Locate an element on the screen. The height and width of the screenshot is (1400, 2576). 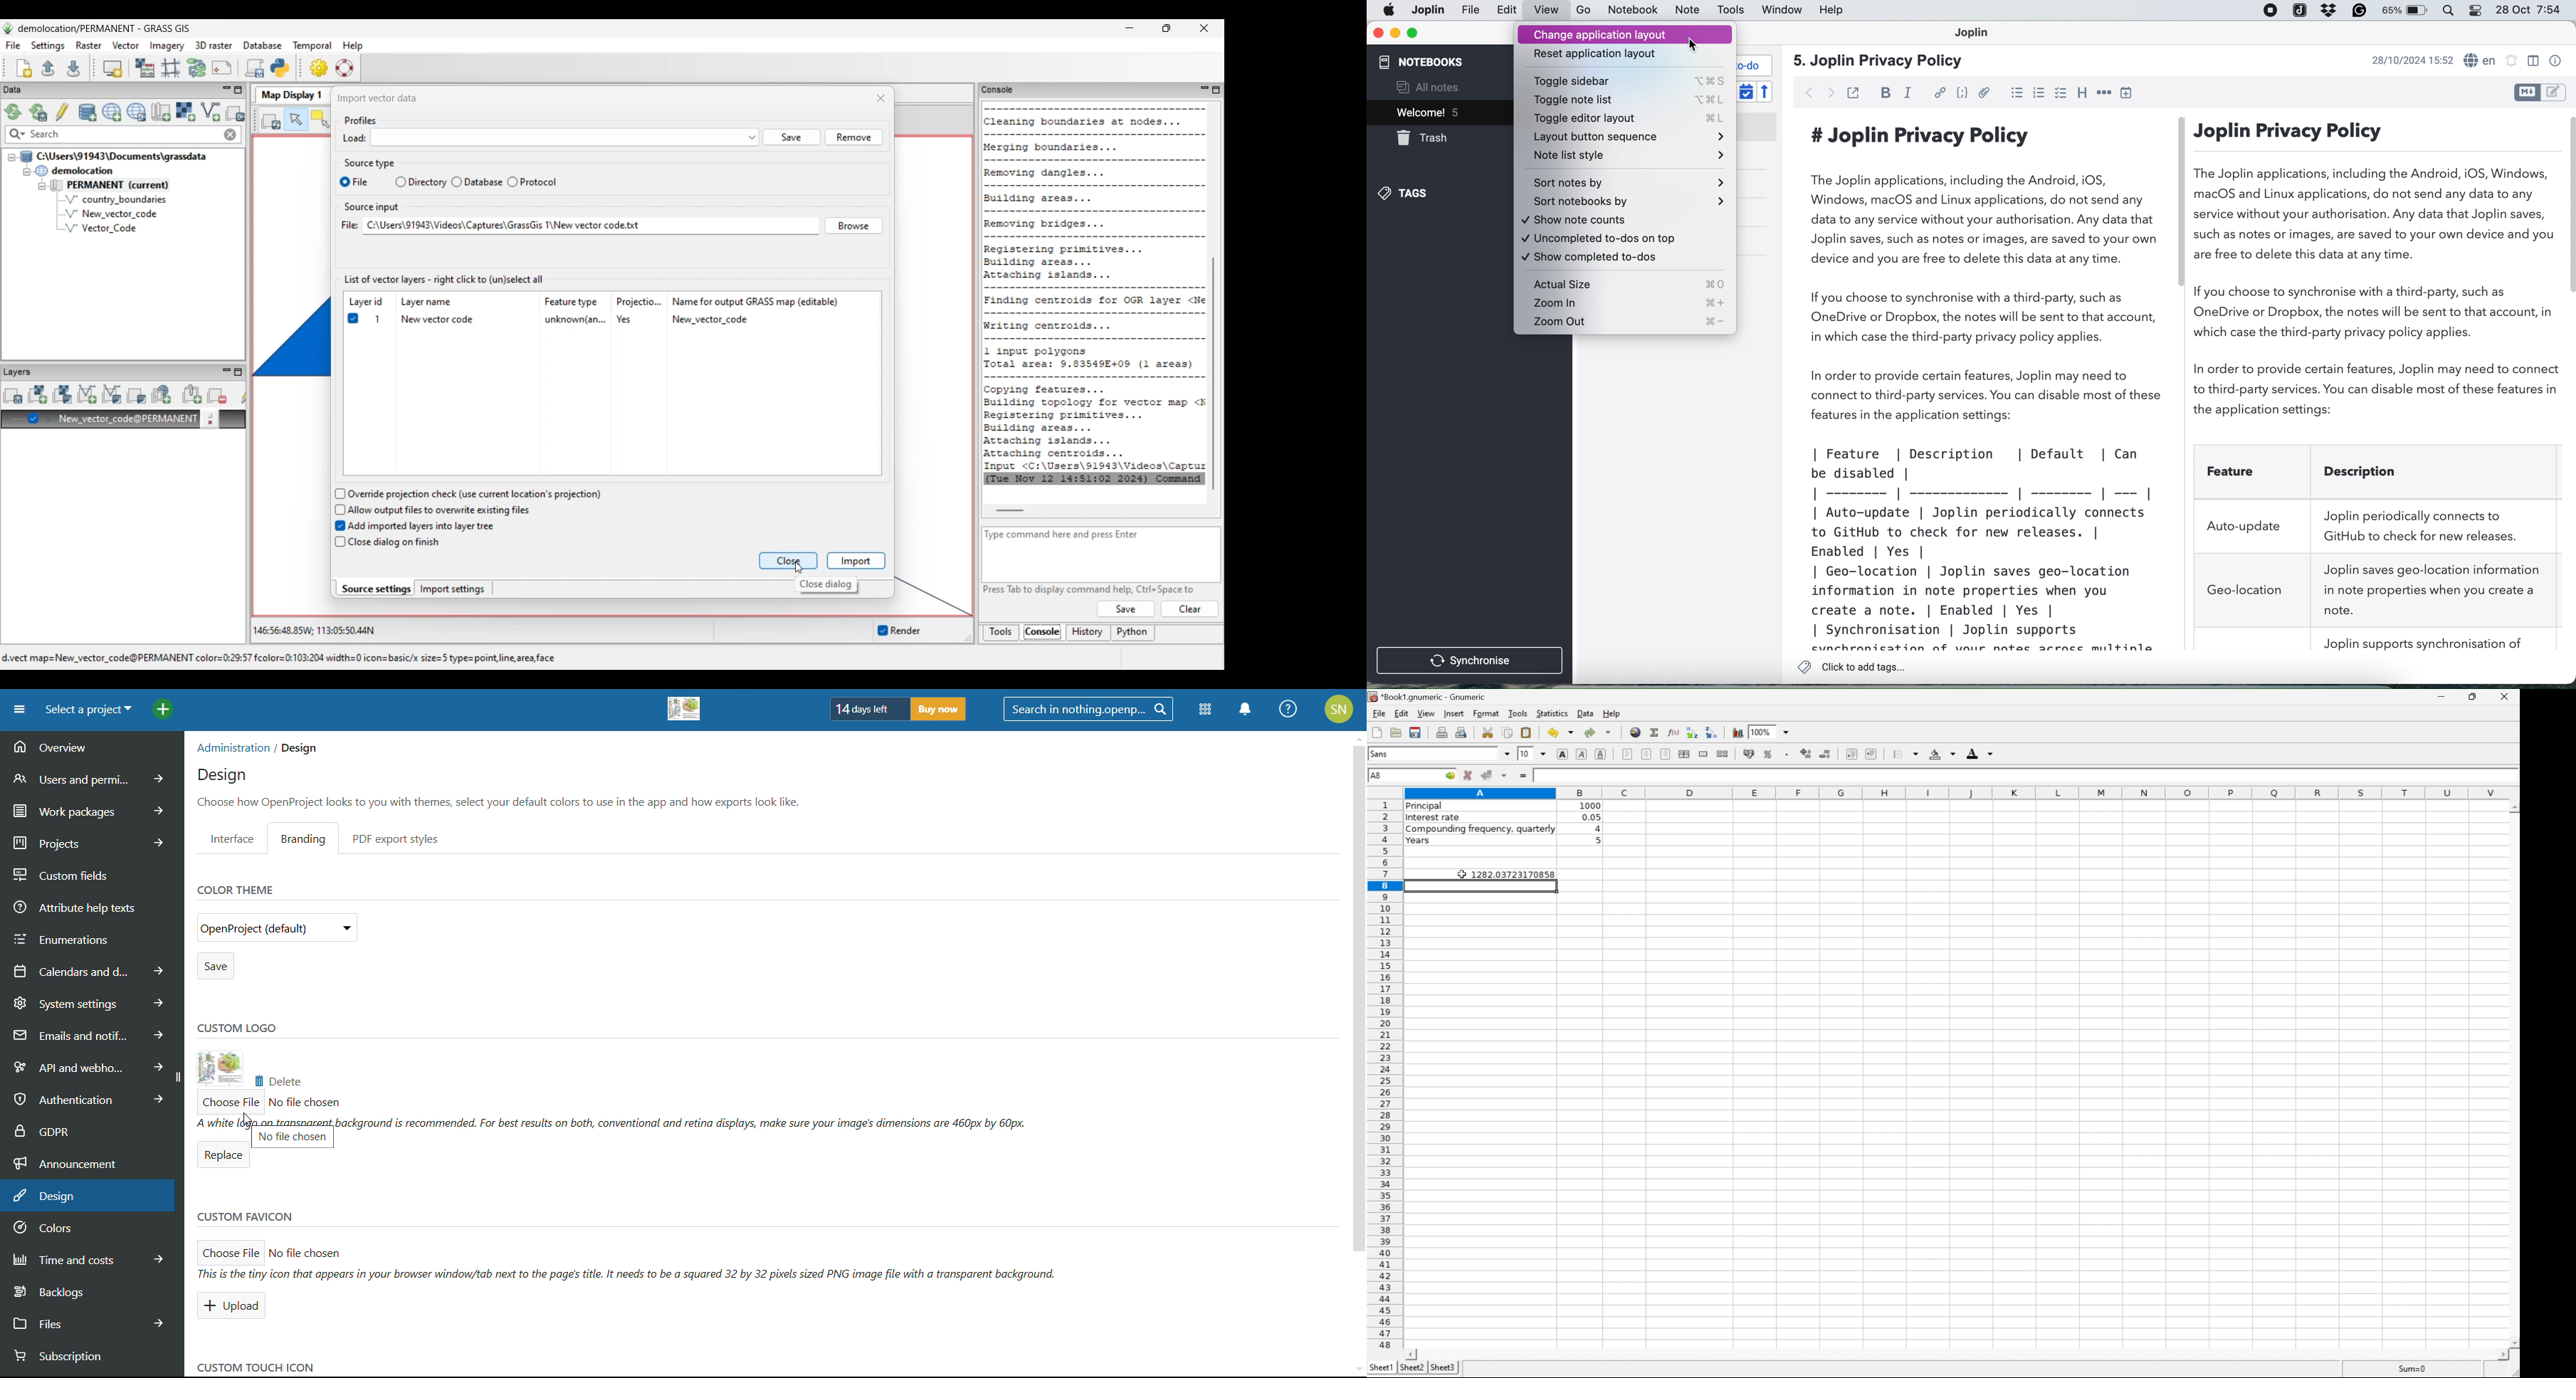
search is located at coordinates (1088, 709).